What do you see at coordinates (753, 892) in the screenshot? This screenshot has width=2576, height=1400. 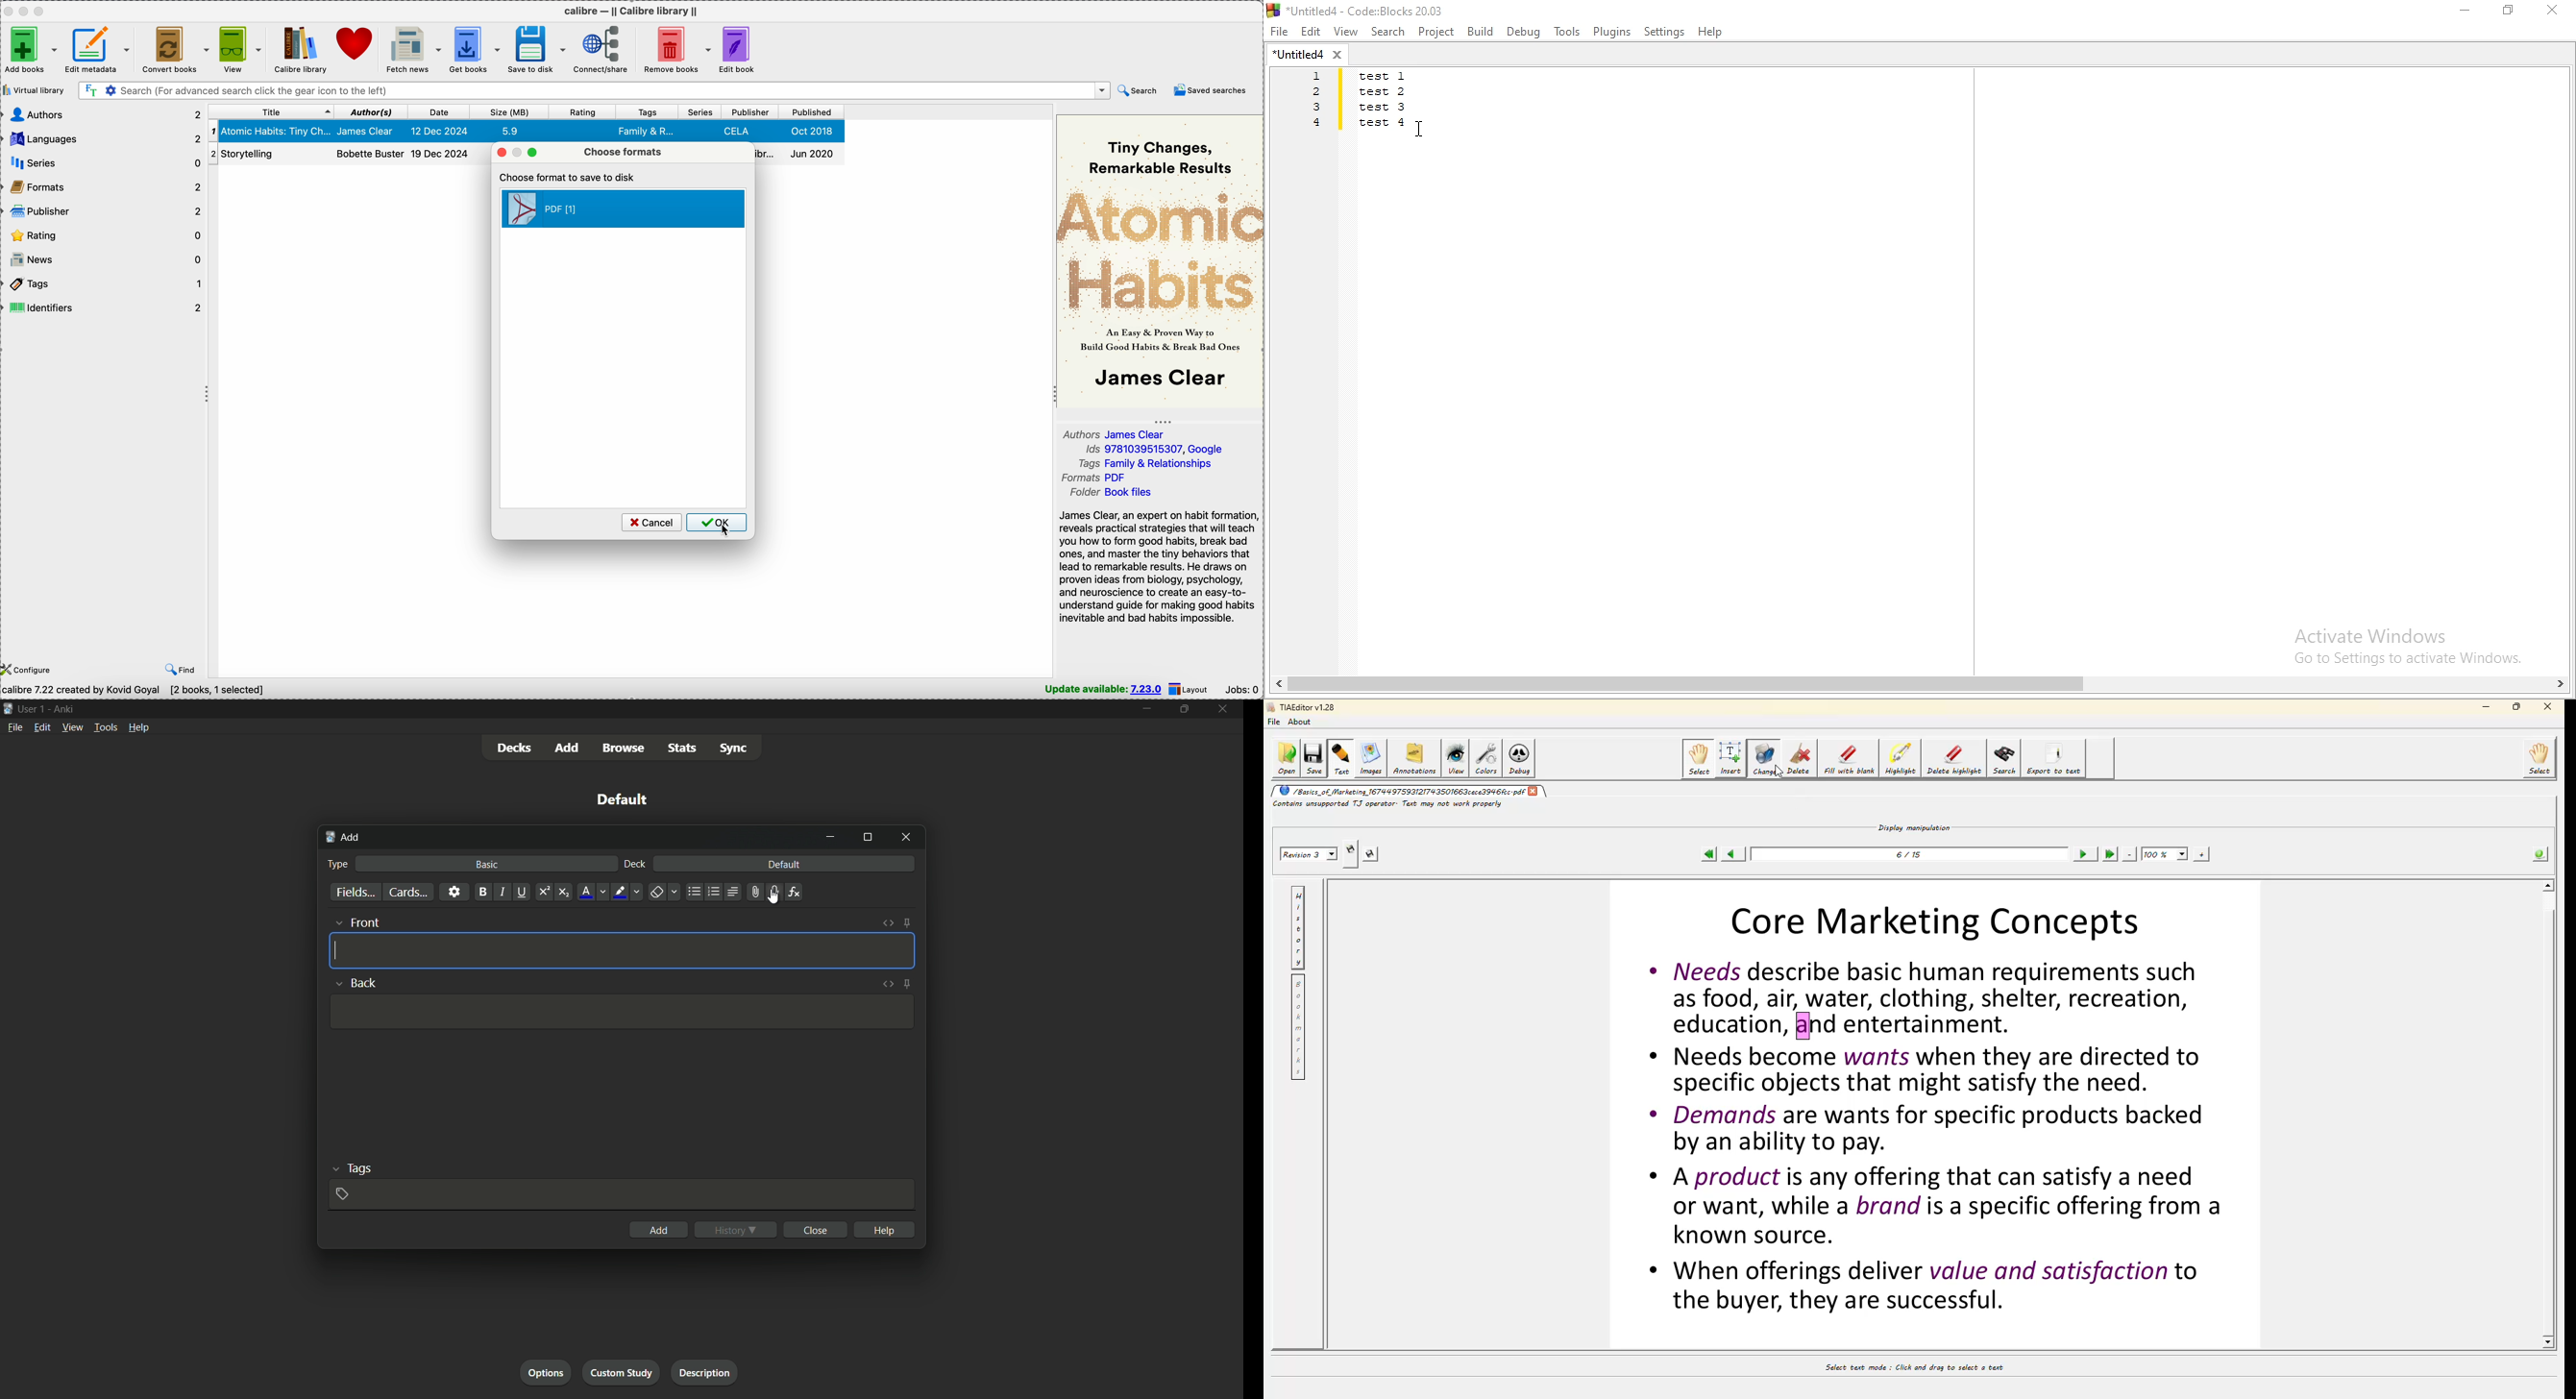 I see `attach` at bounding box center [753, 892].